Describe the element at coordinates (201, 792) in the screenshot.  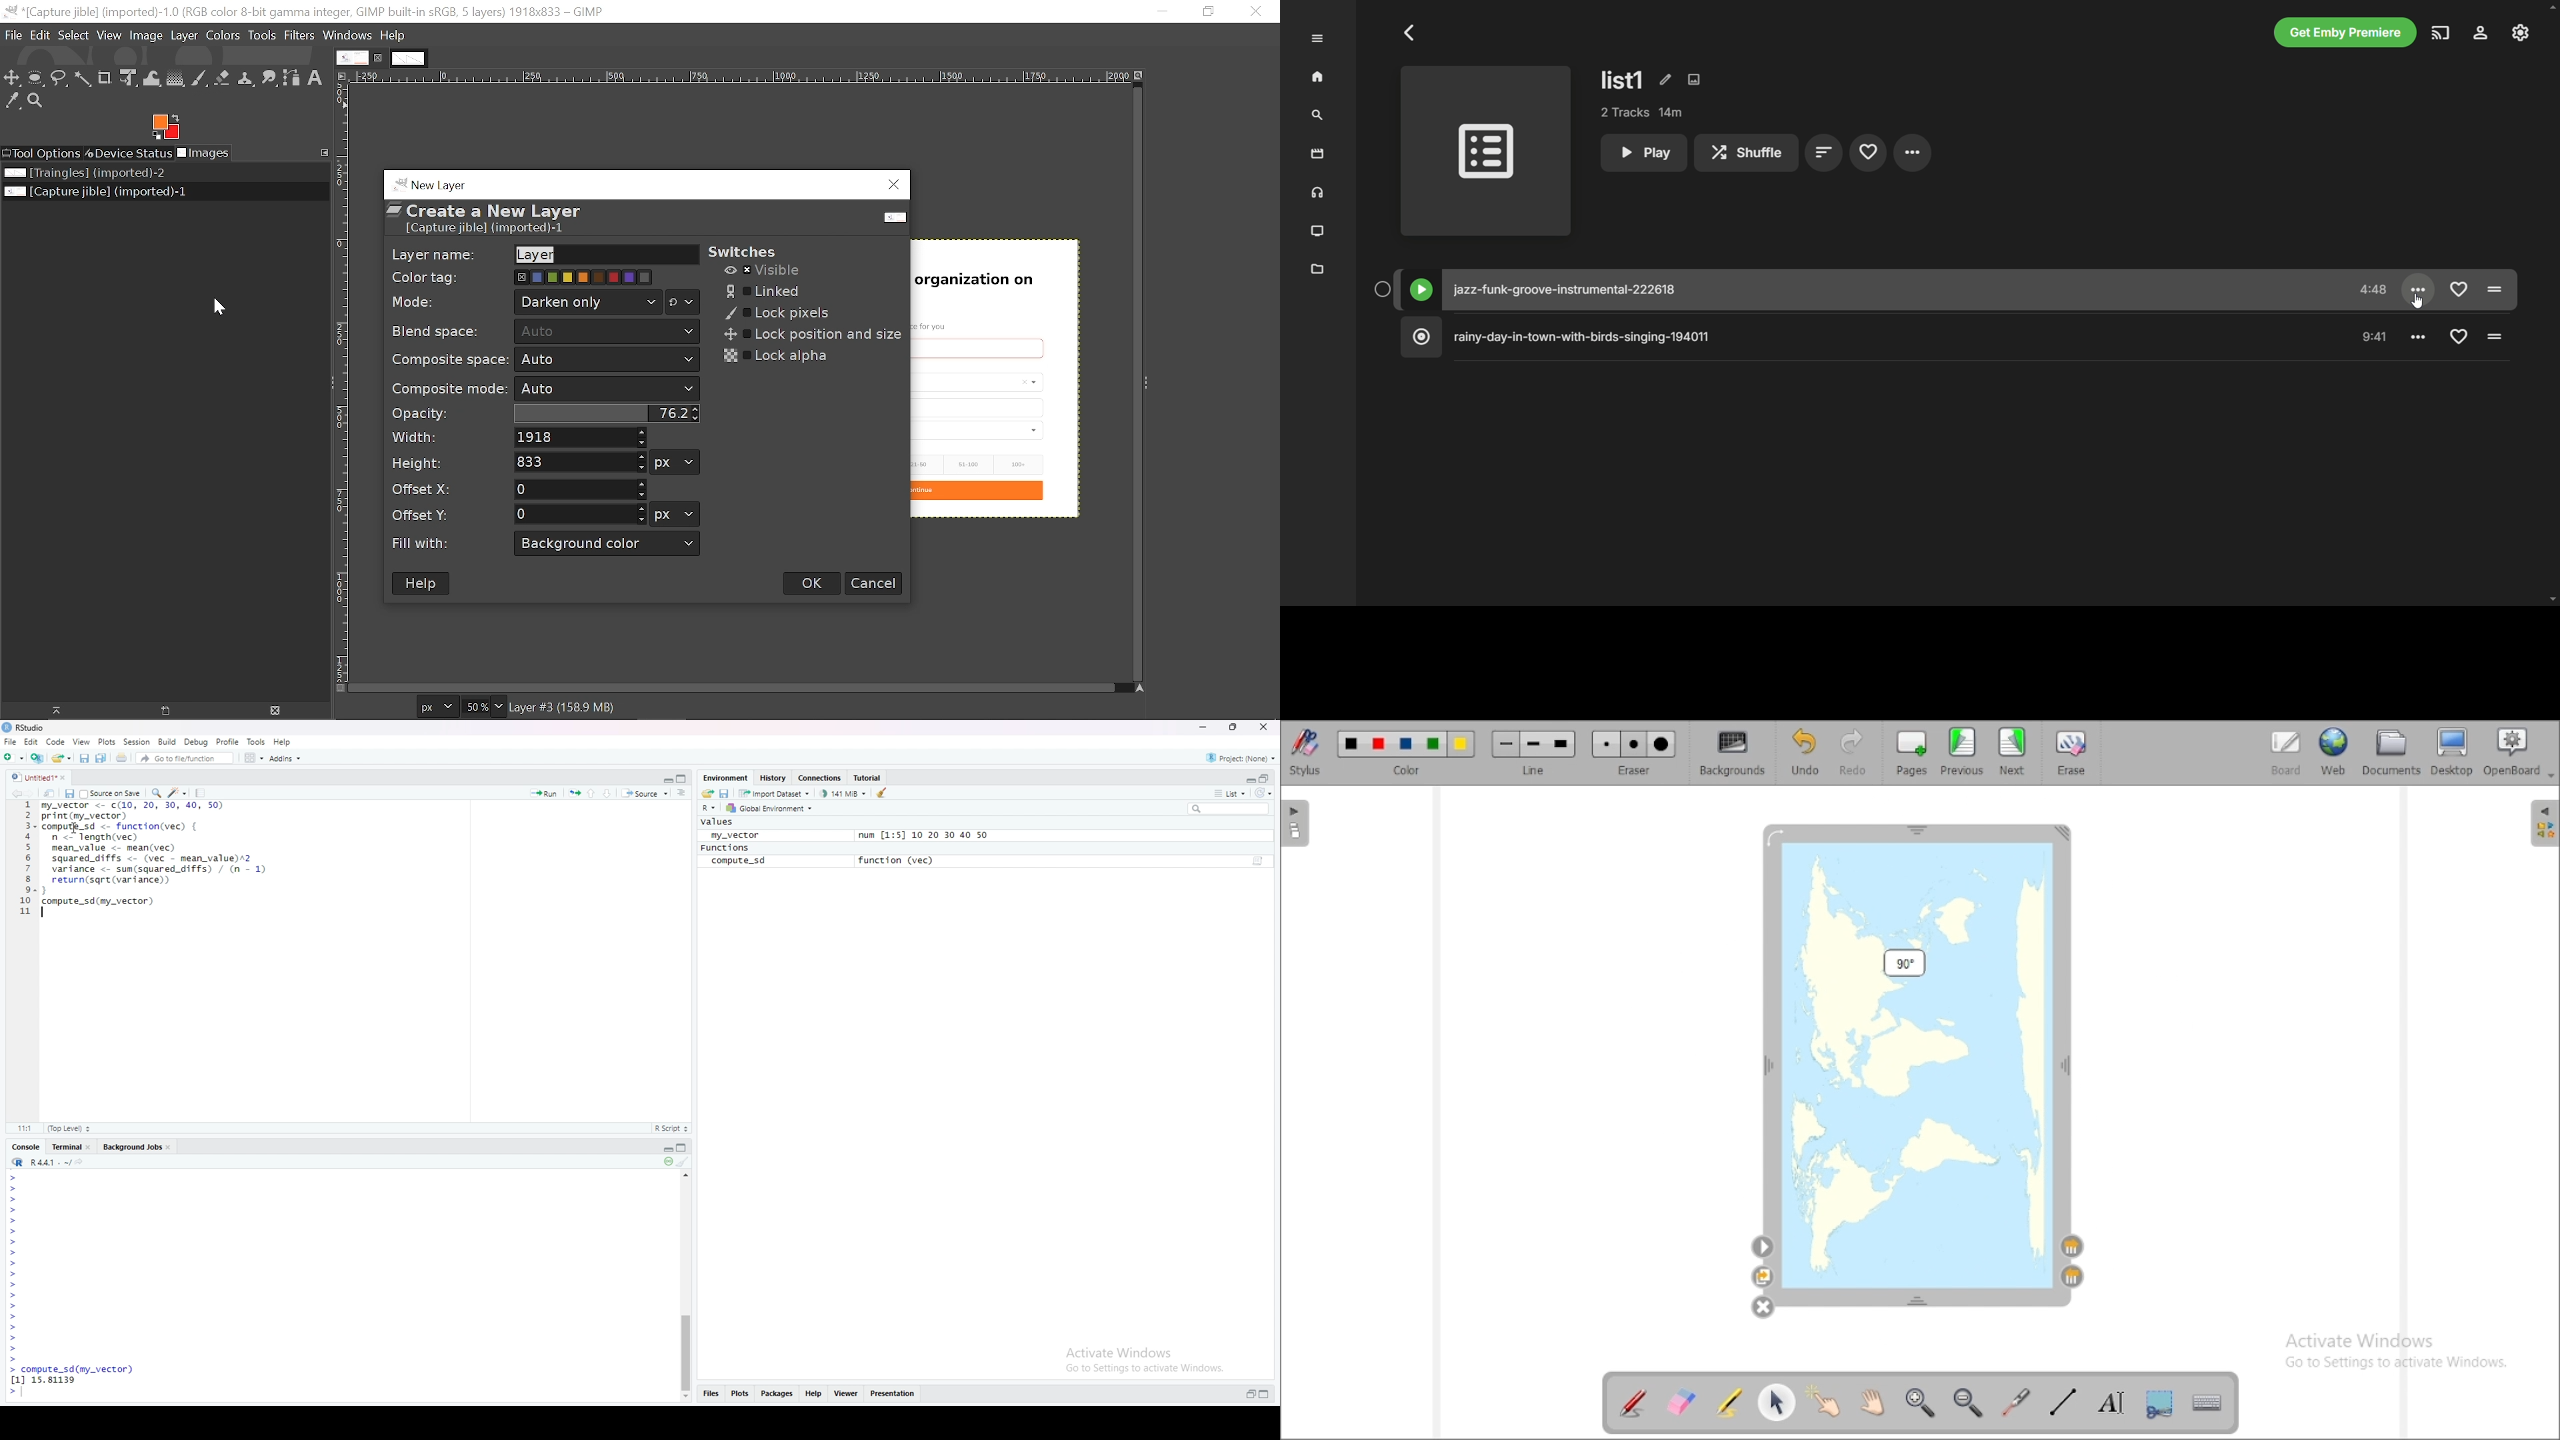
I see `Compile report (Ctrl + Shift + K)` at that location.